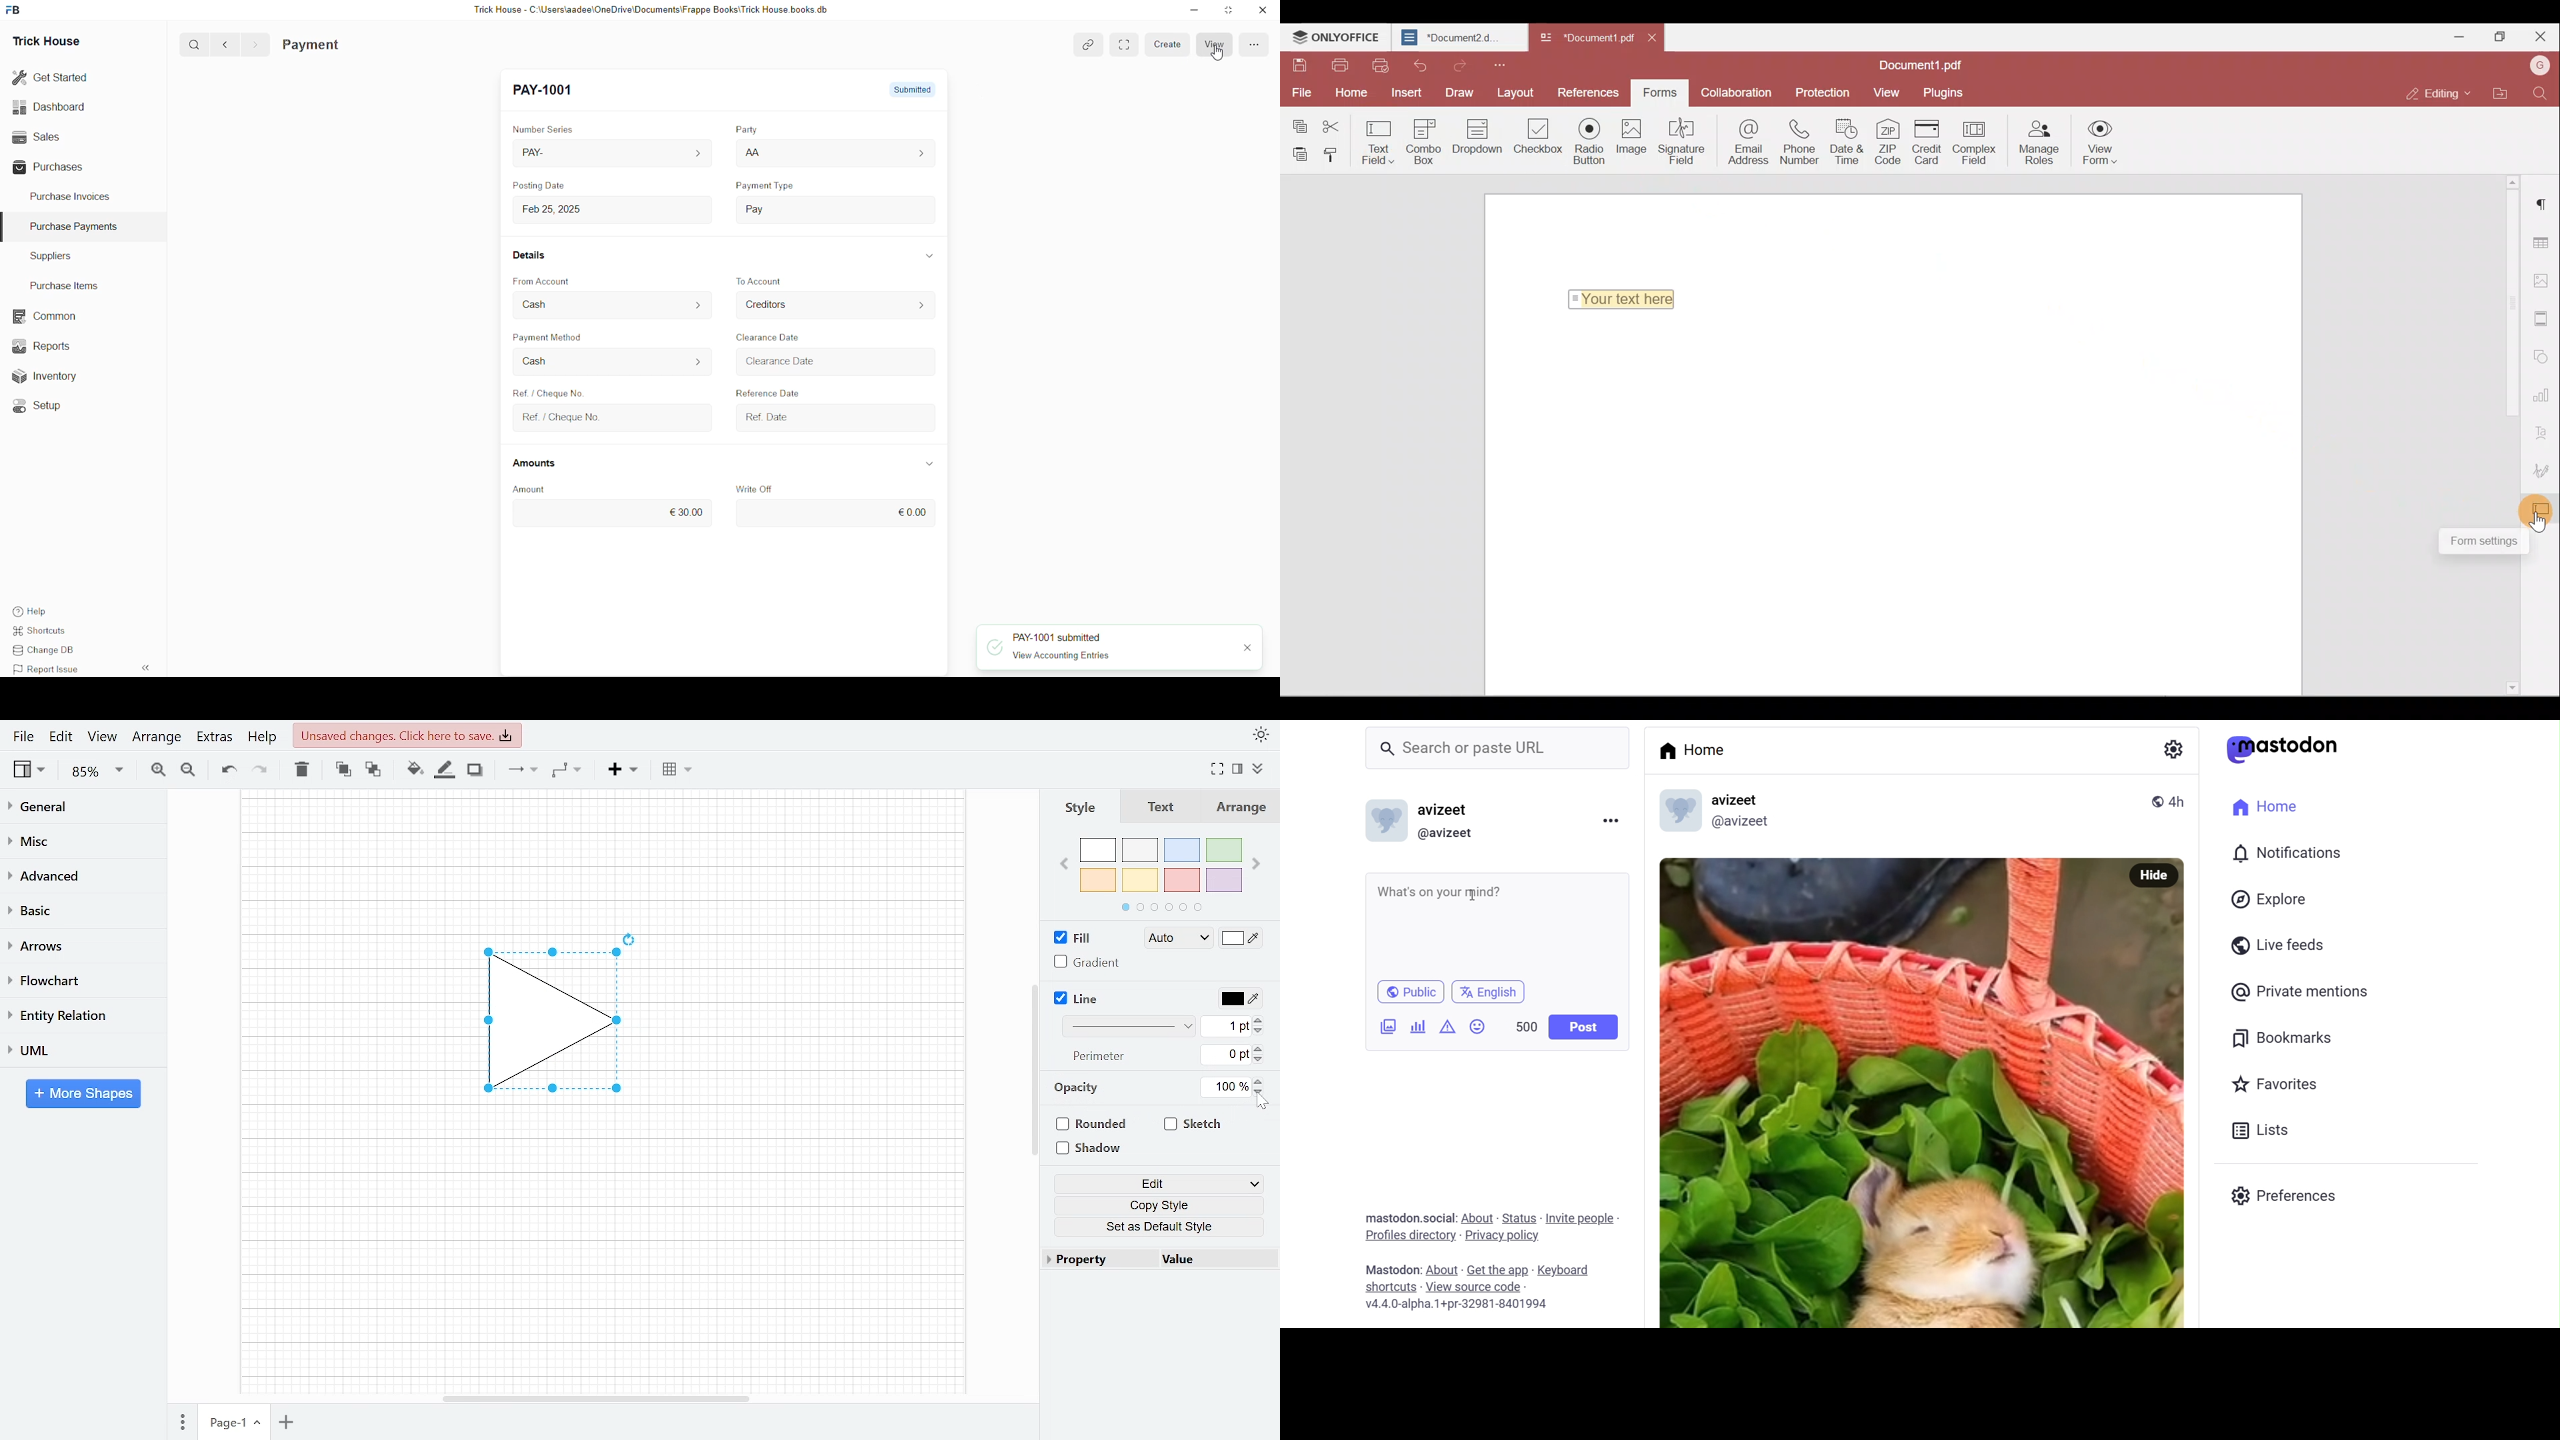 The width and height of the screenshot is (2576, 1456). I want to click on Purchase Invoice, so click(344, 45).